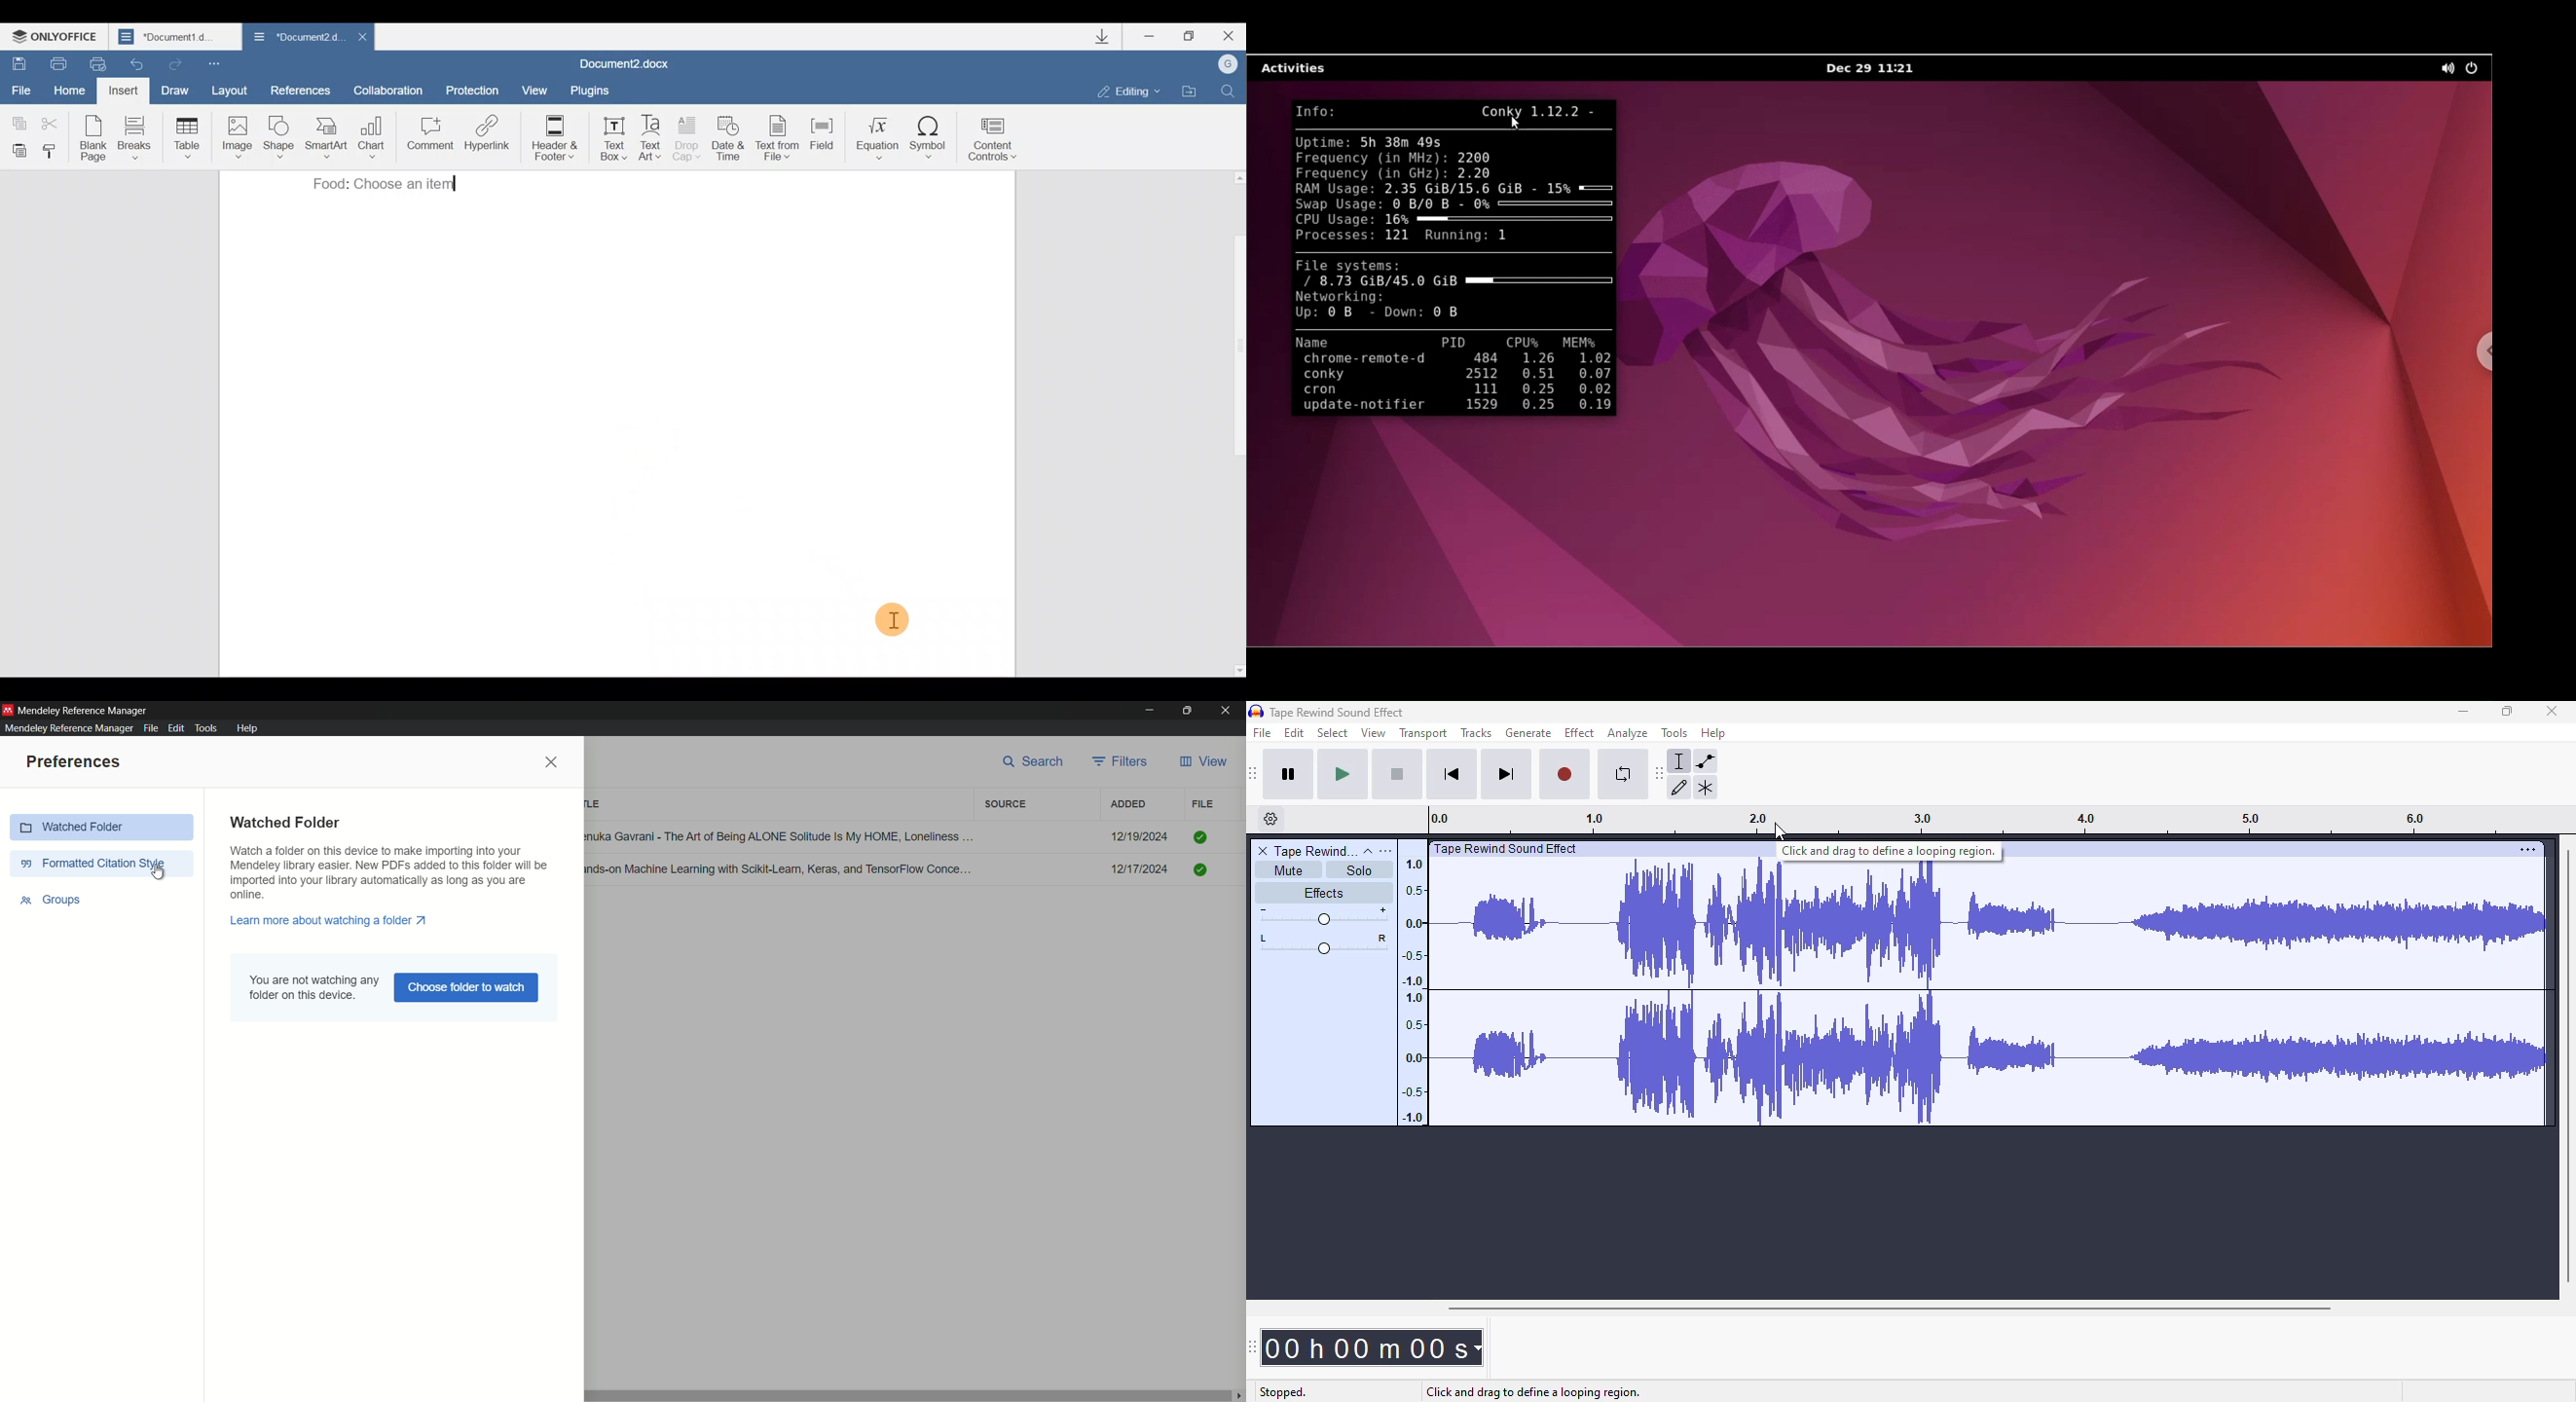 This screenshot has width=2576, height=1428. What do you see at coordinates (2552, 711) in the screenshot?
I see `close` at bounding box center [2552, 711].